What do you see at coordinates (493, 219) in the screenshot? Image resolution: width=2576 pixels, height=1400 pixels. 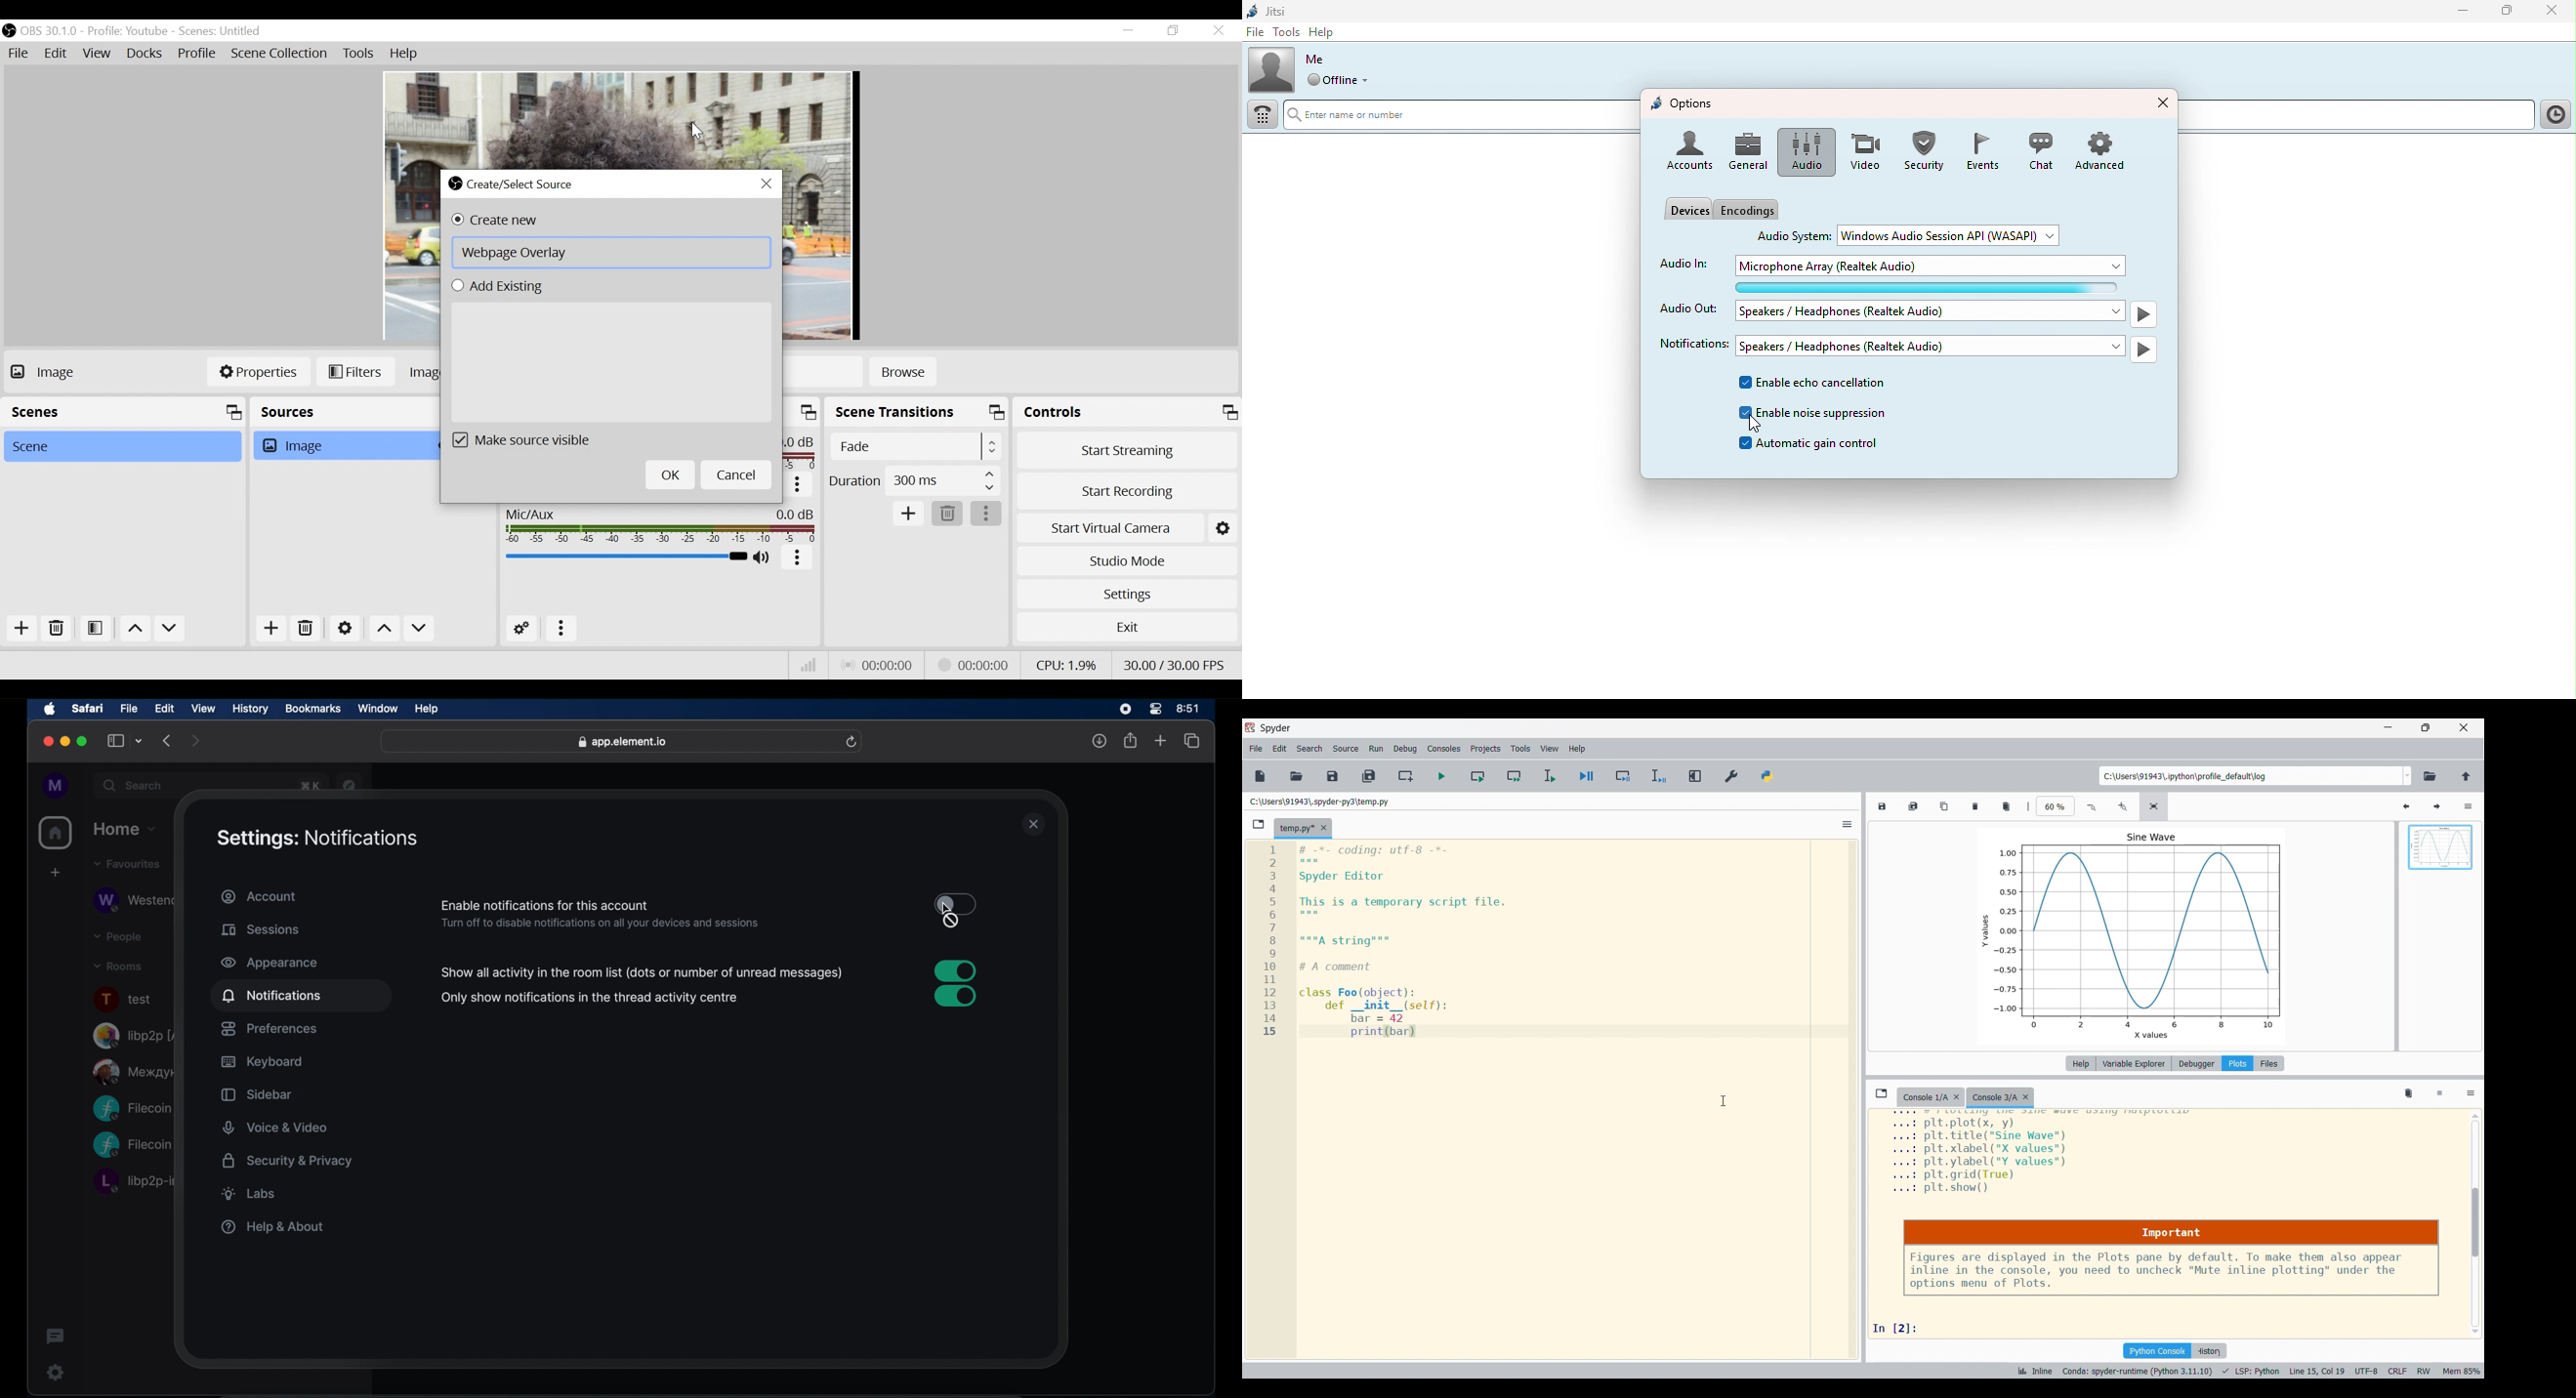 I see `(un)select Create new` at bounding box center [493, 219].